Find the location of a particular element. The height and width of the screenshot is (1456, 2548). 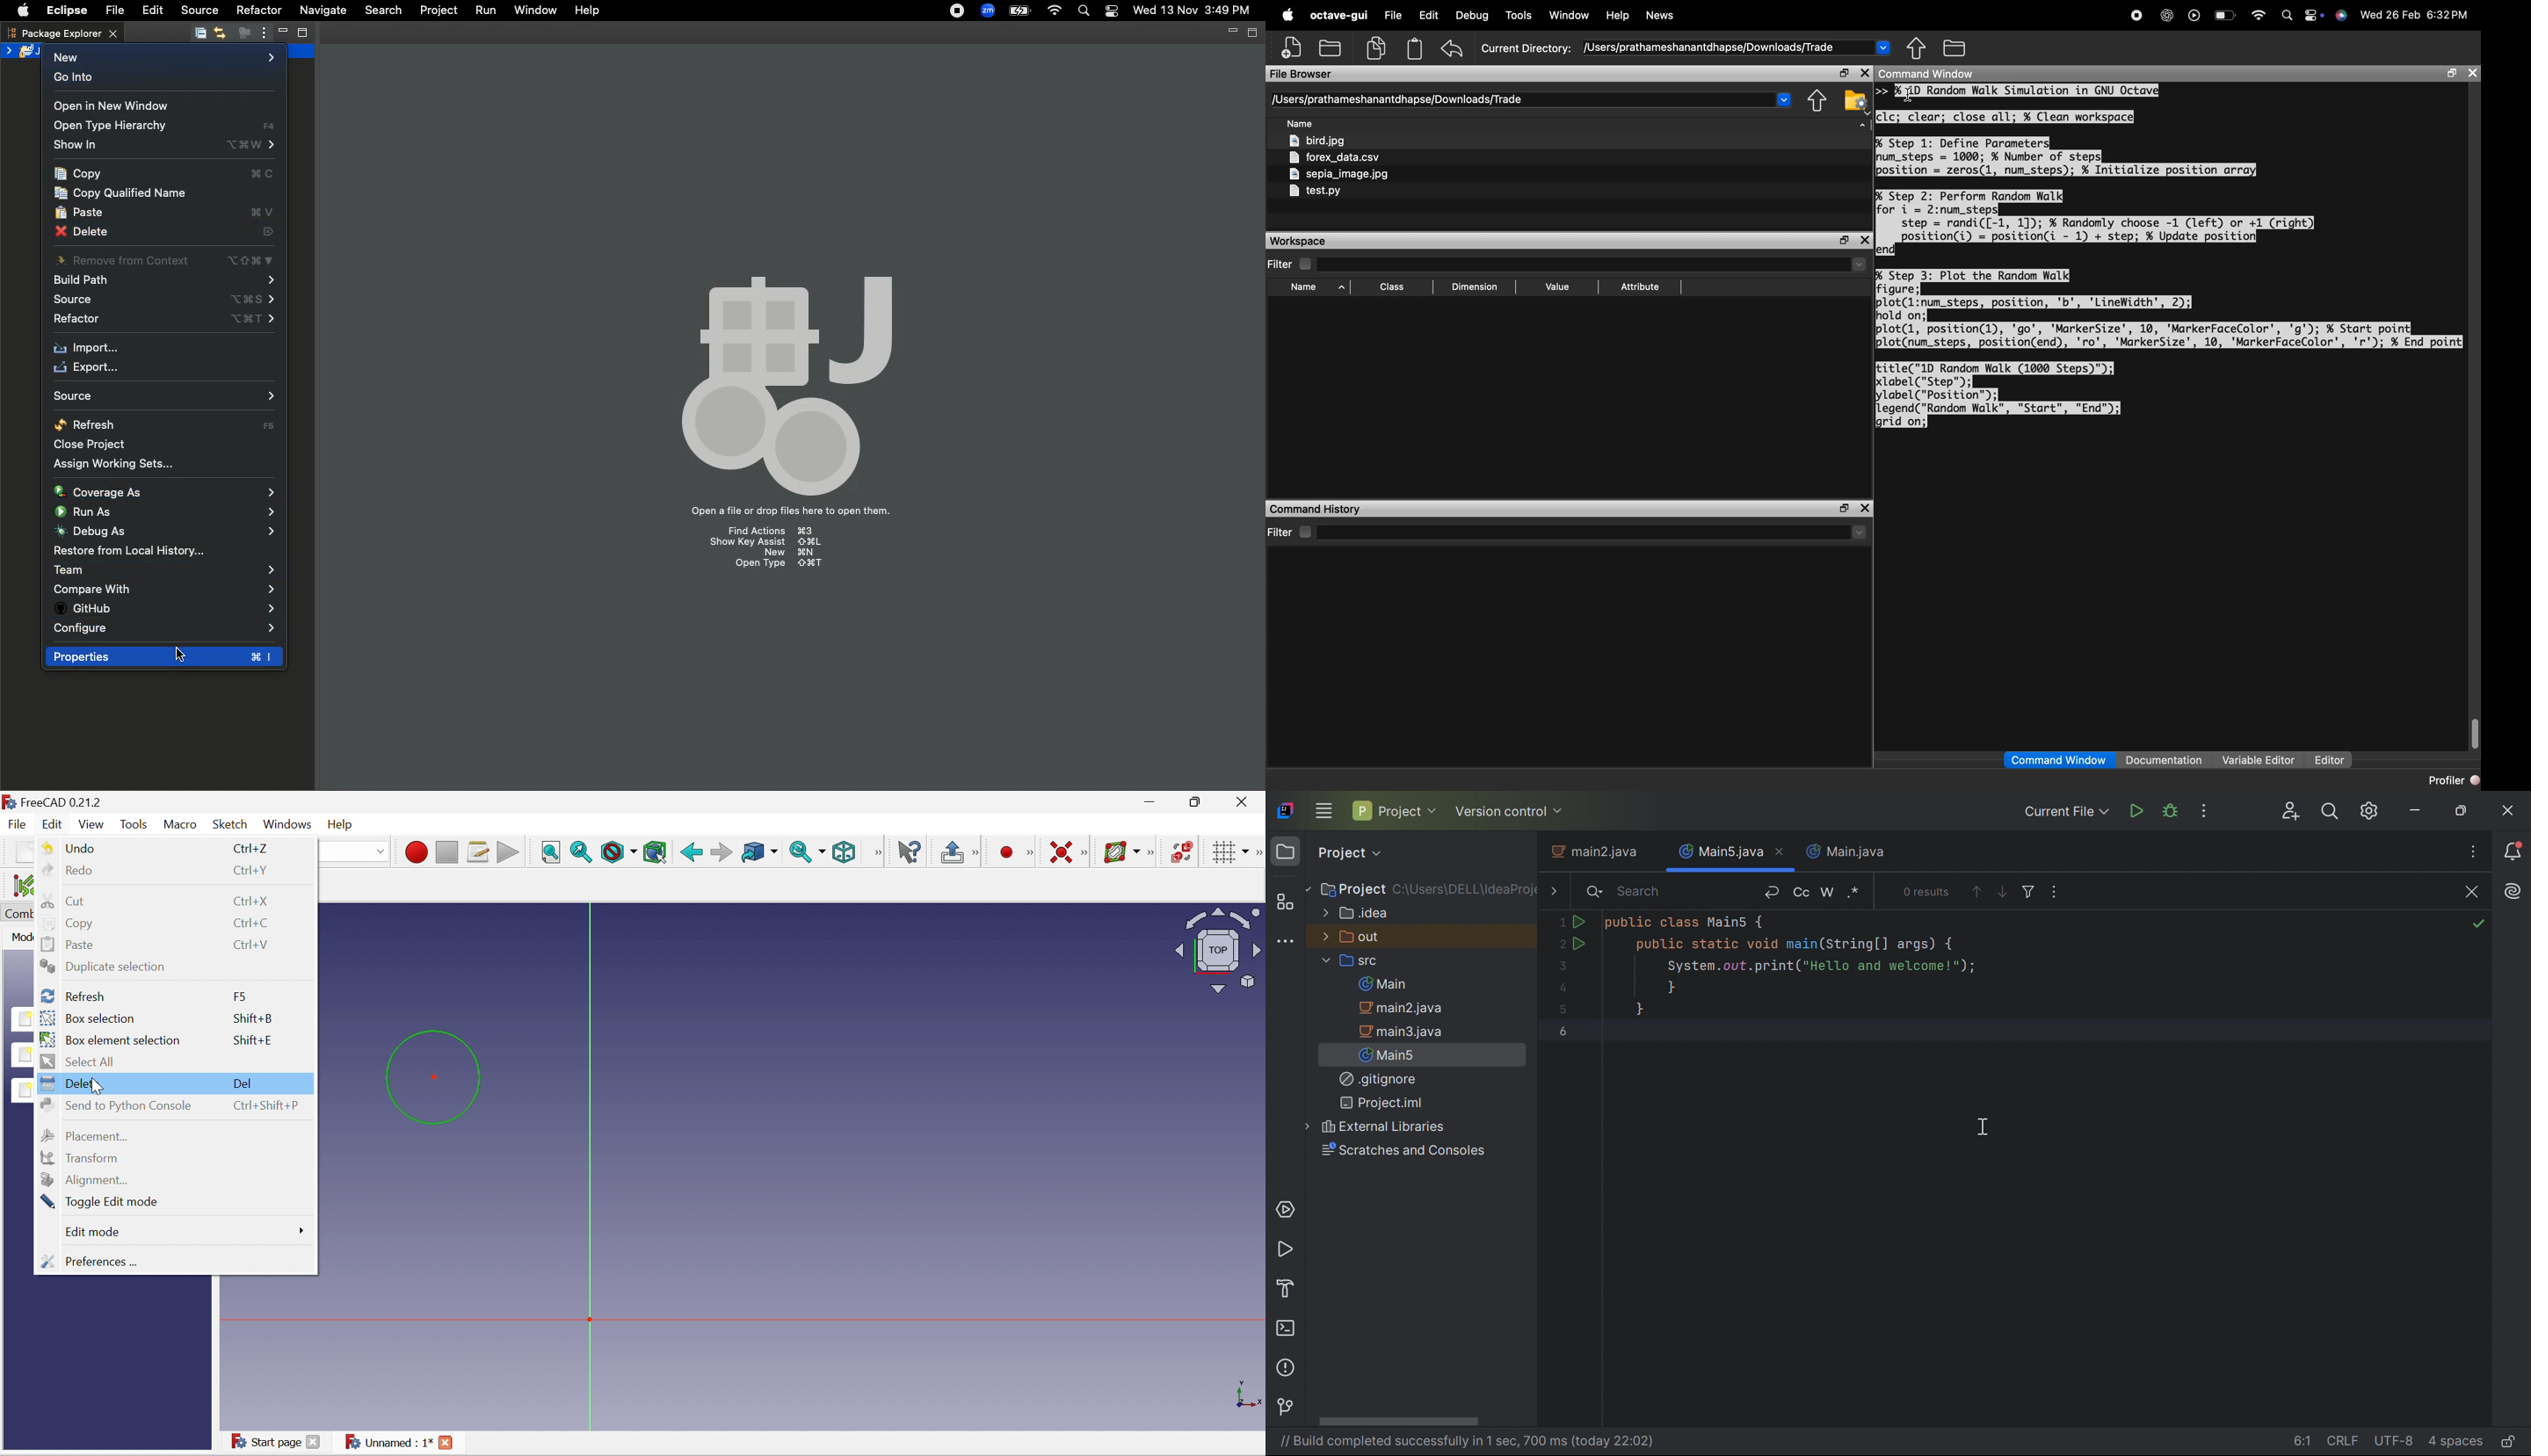

Package explorer is located at coordinates (62, 33).